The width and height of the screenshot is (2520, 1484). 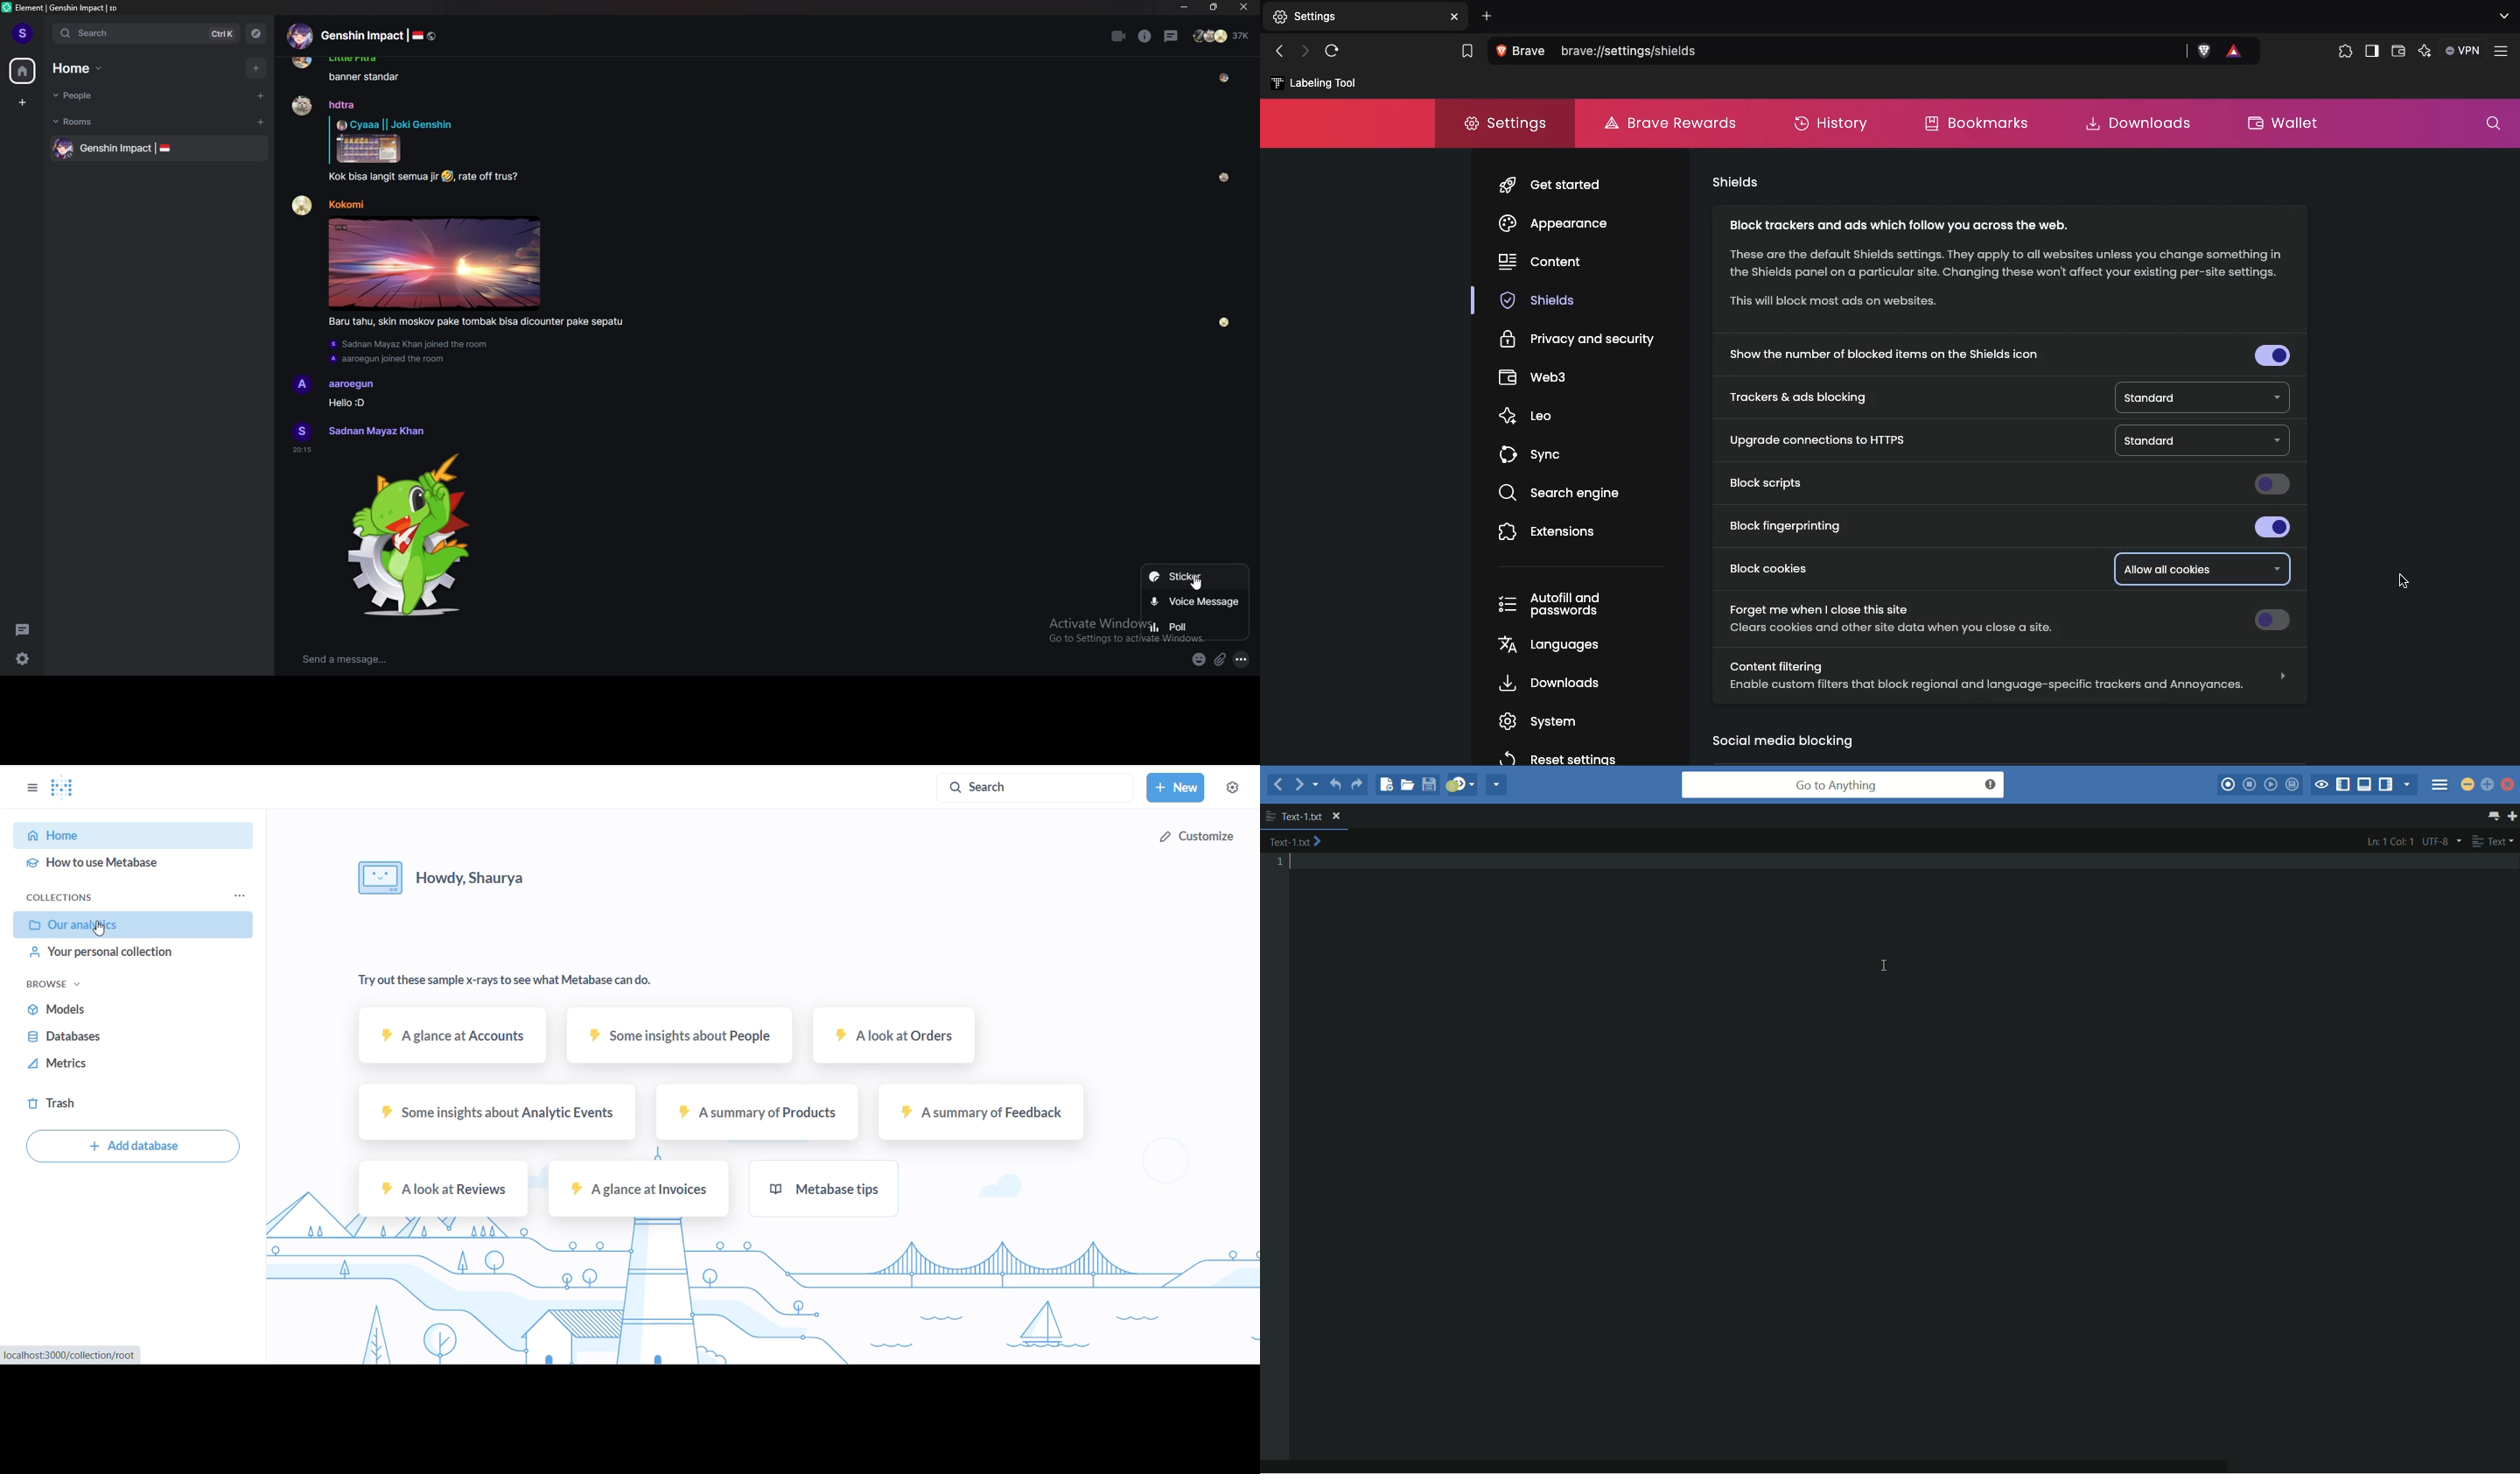 I want to click on aaroegun, so click(x=352, y=385).